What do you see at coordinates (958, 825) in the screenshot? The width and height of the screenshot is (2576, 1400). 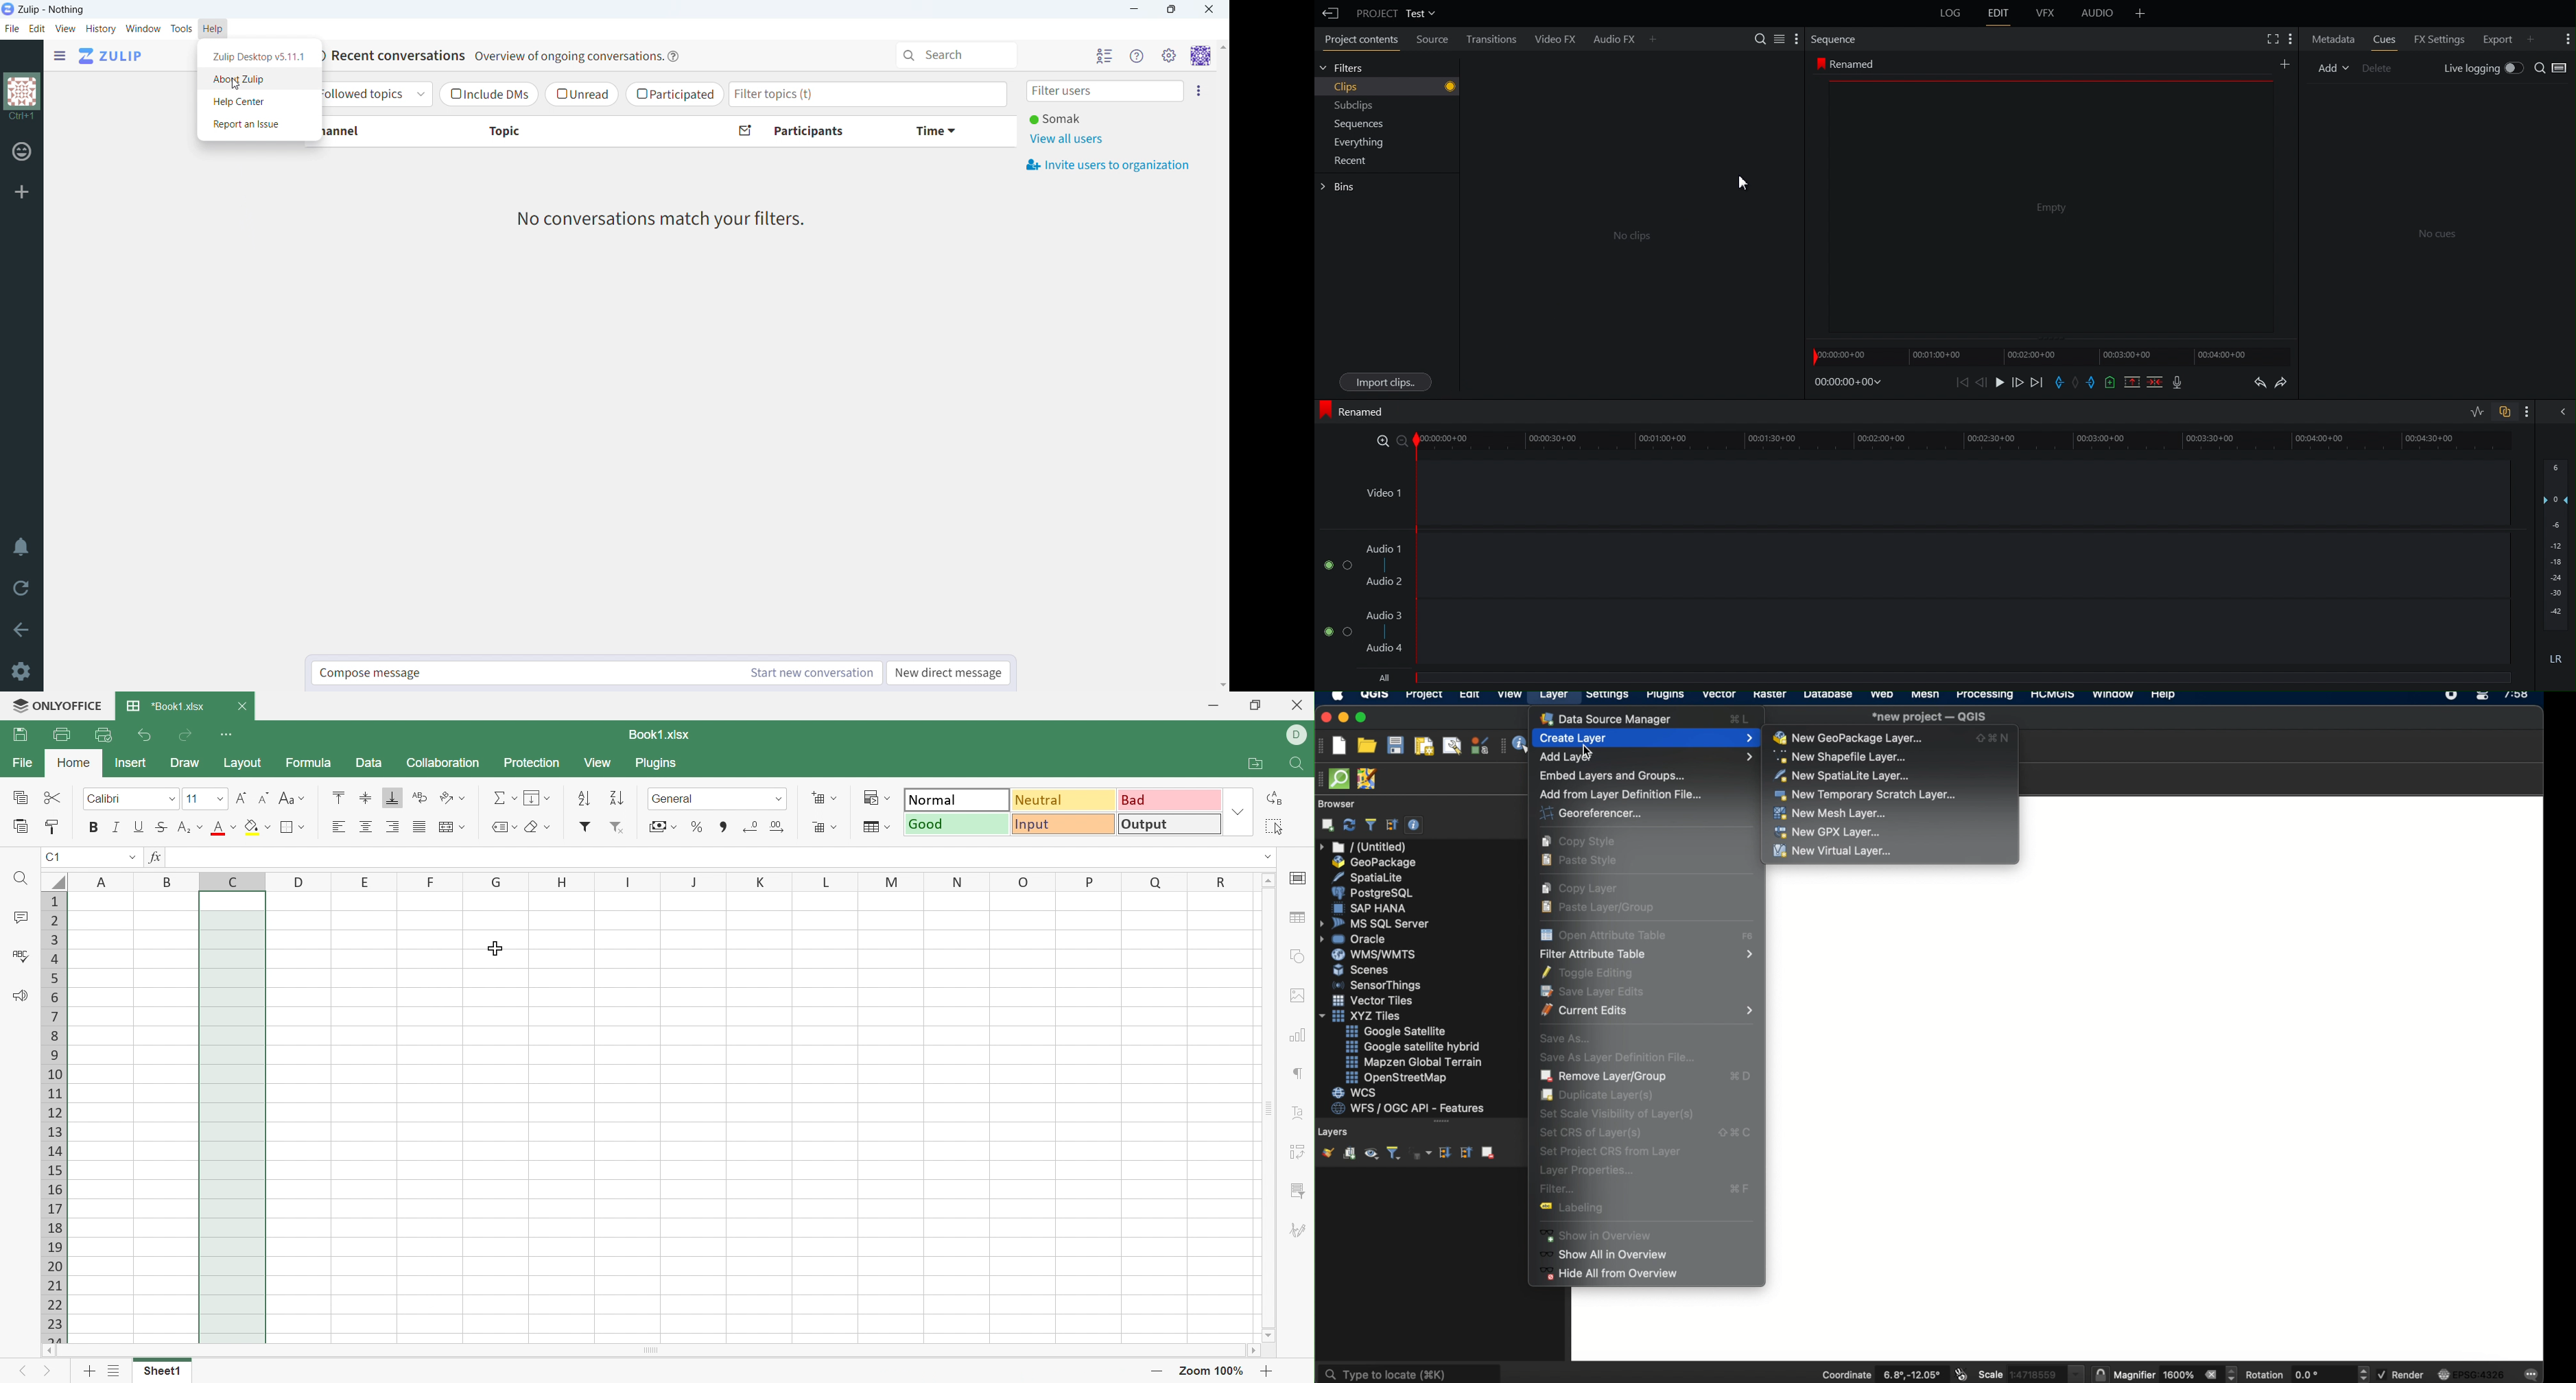 I see `Good` at bounding box center [958, 825].